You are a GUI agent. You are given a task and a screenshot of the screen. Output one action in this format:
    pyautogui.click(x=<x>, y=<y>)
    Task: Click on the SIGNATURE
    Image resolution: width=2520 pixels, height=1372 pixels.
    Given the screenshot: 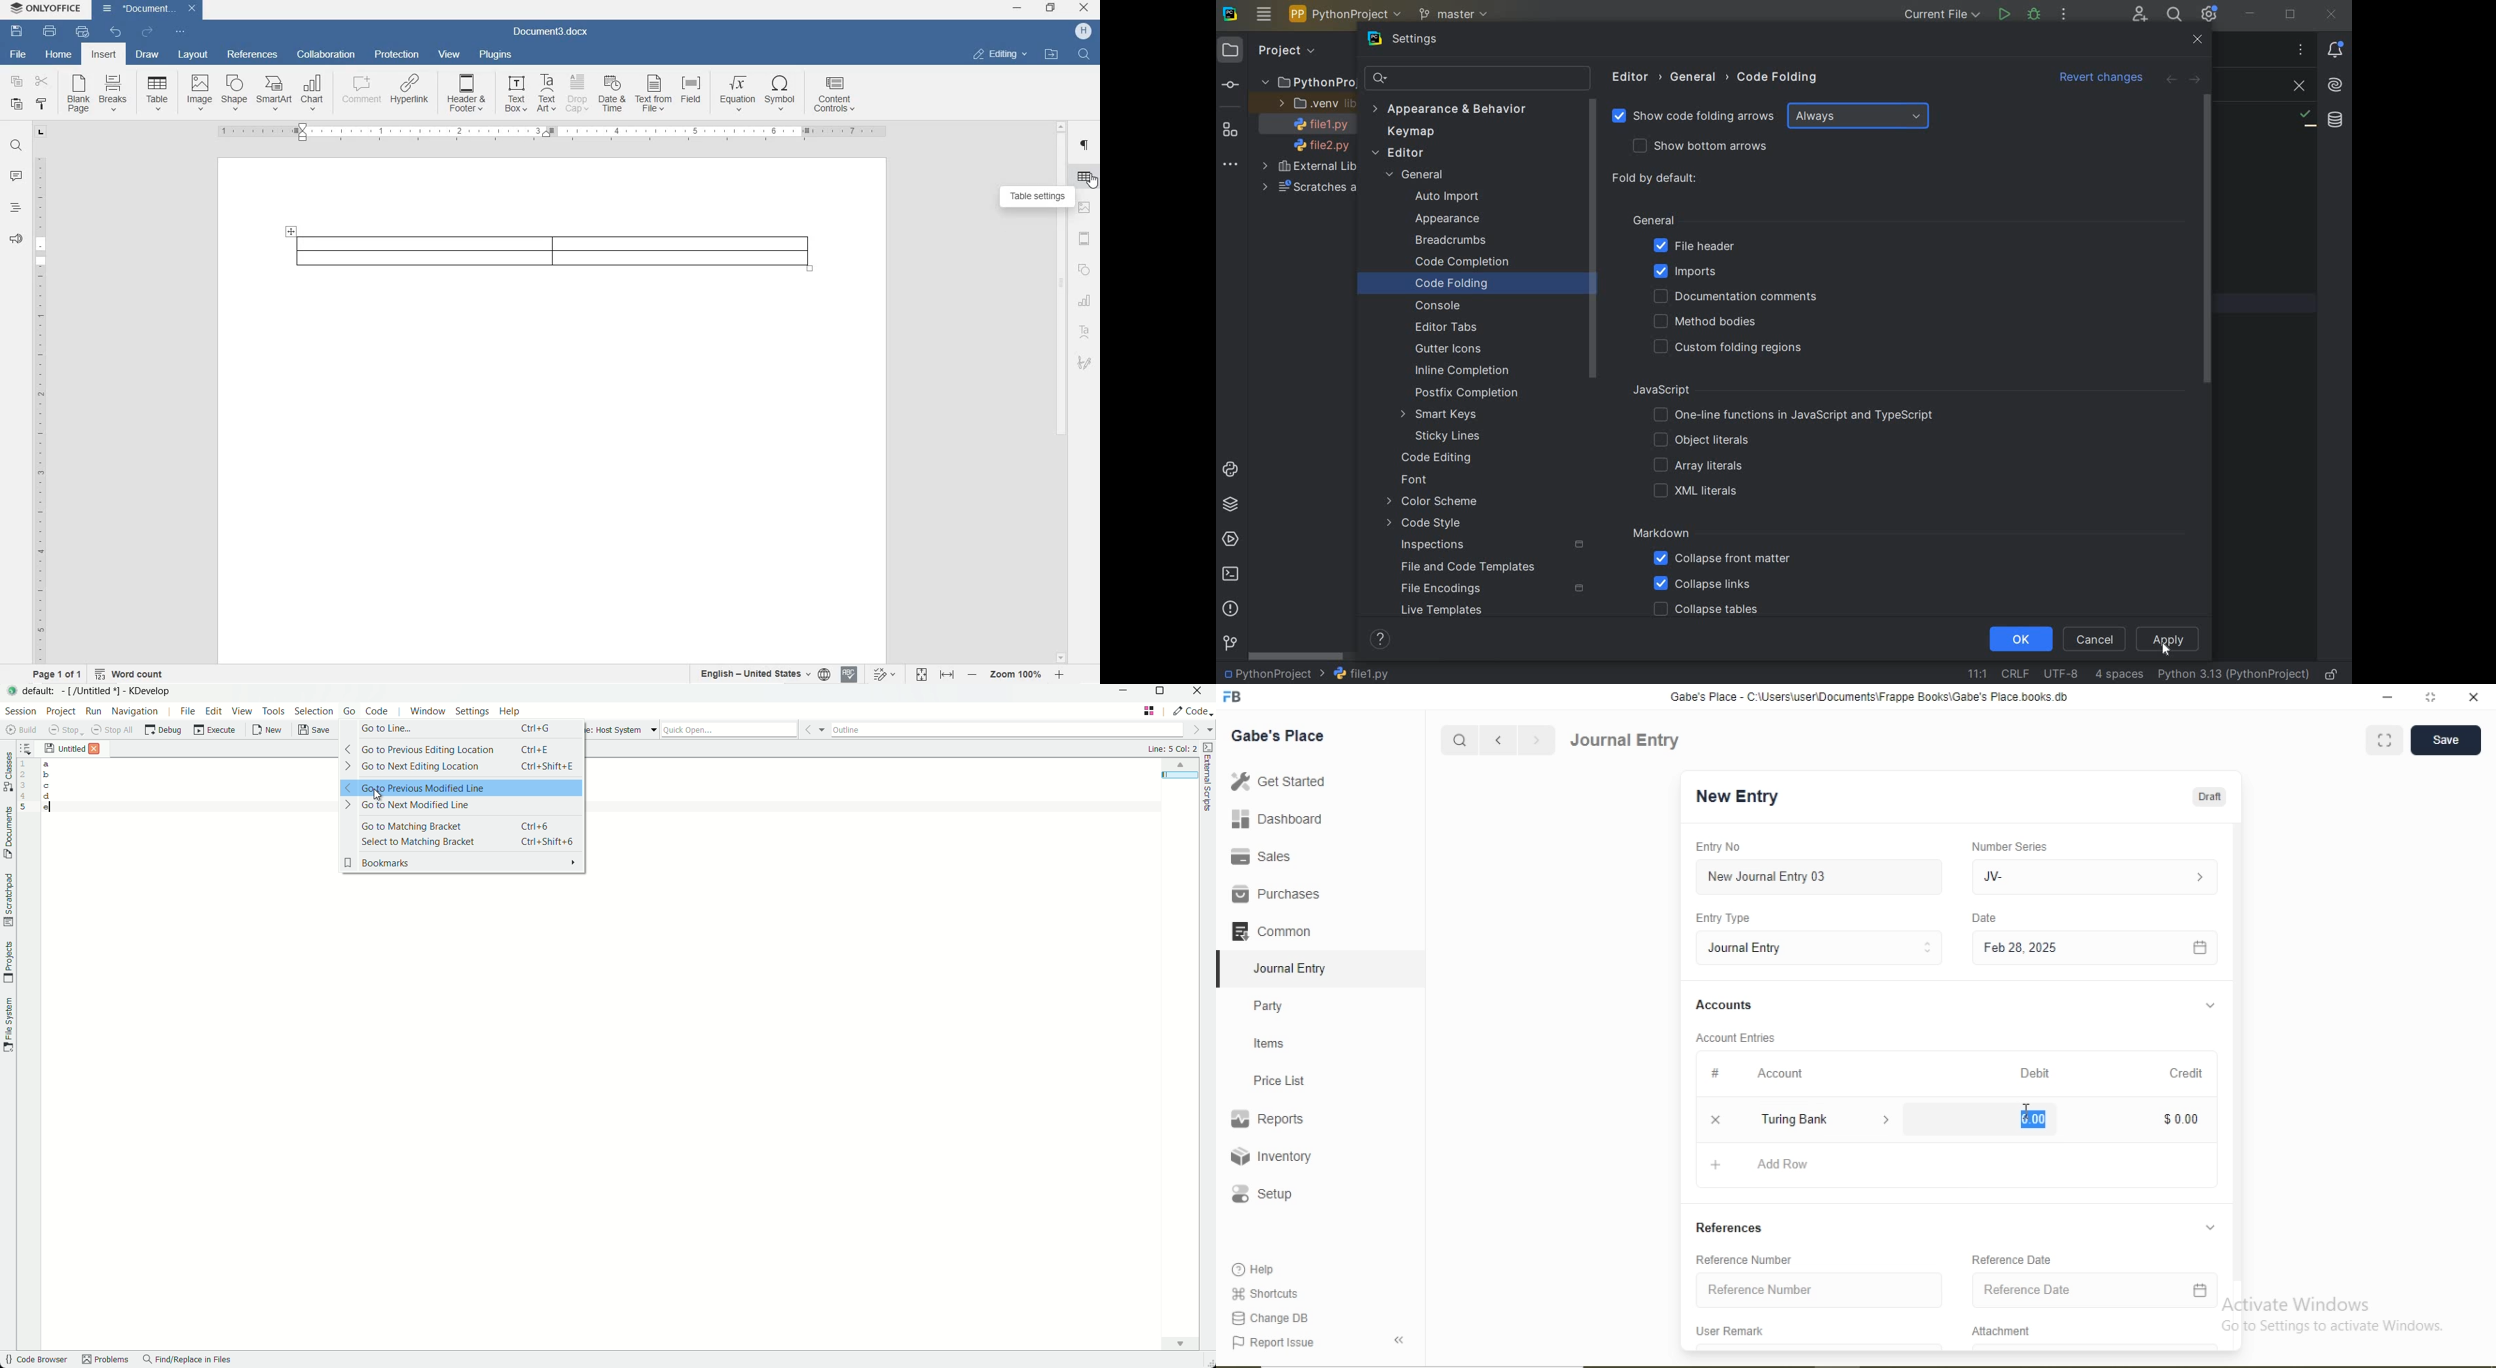 What is the action you would take?
    pyautogui.click(x=1086, y=362)
    